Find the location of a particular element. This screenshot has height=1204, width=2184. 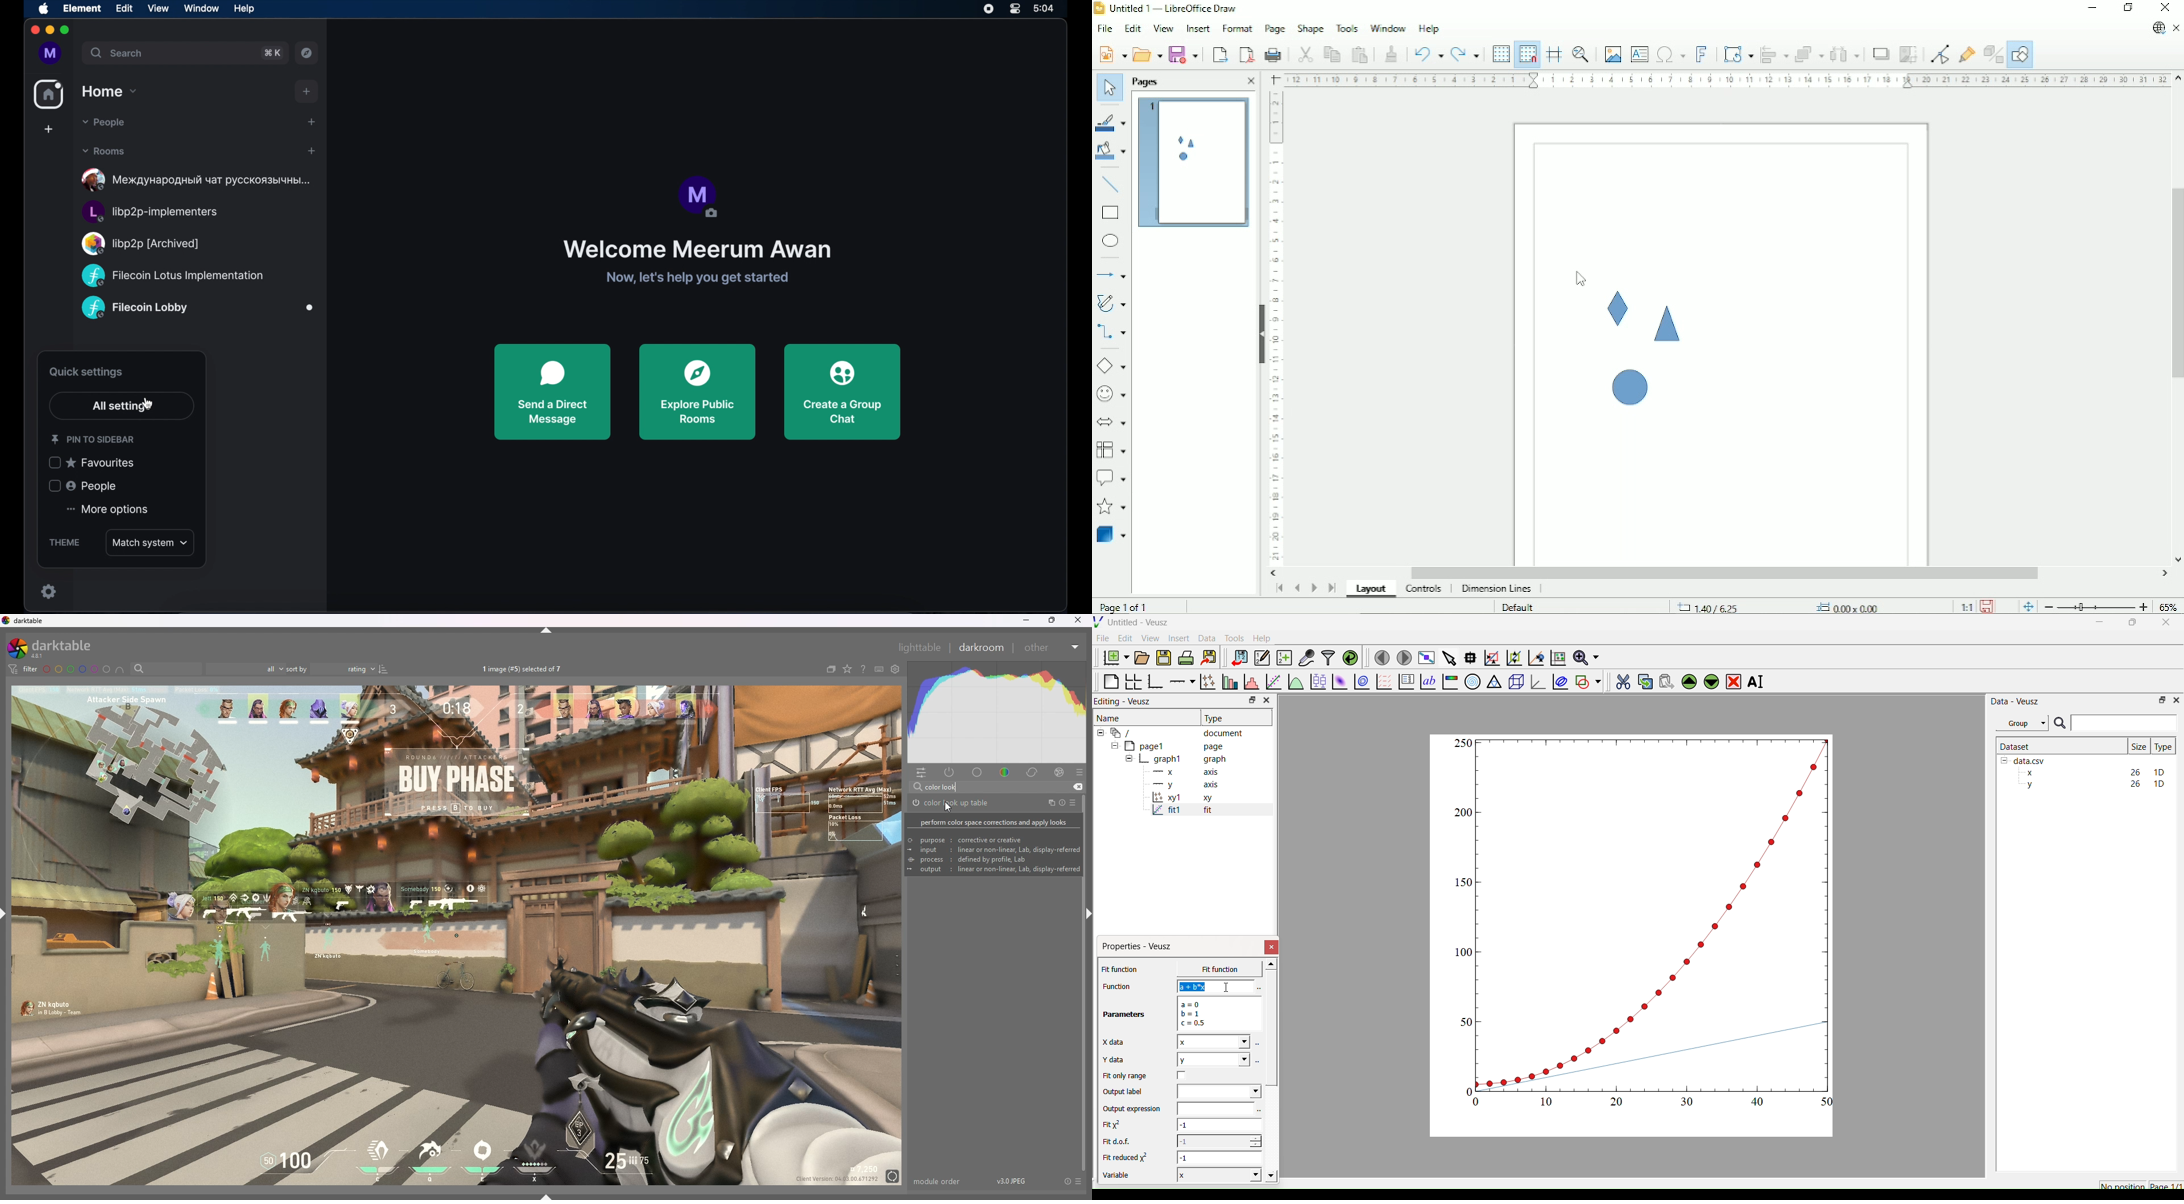

color labels is located at coordinates (76, 669).